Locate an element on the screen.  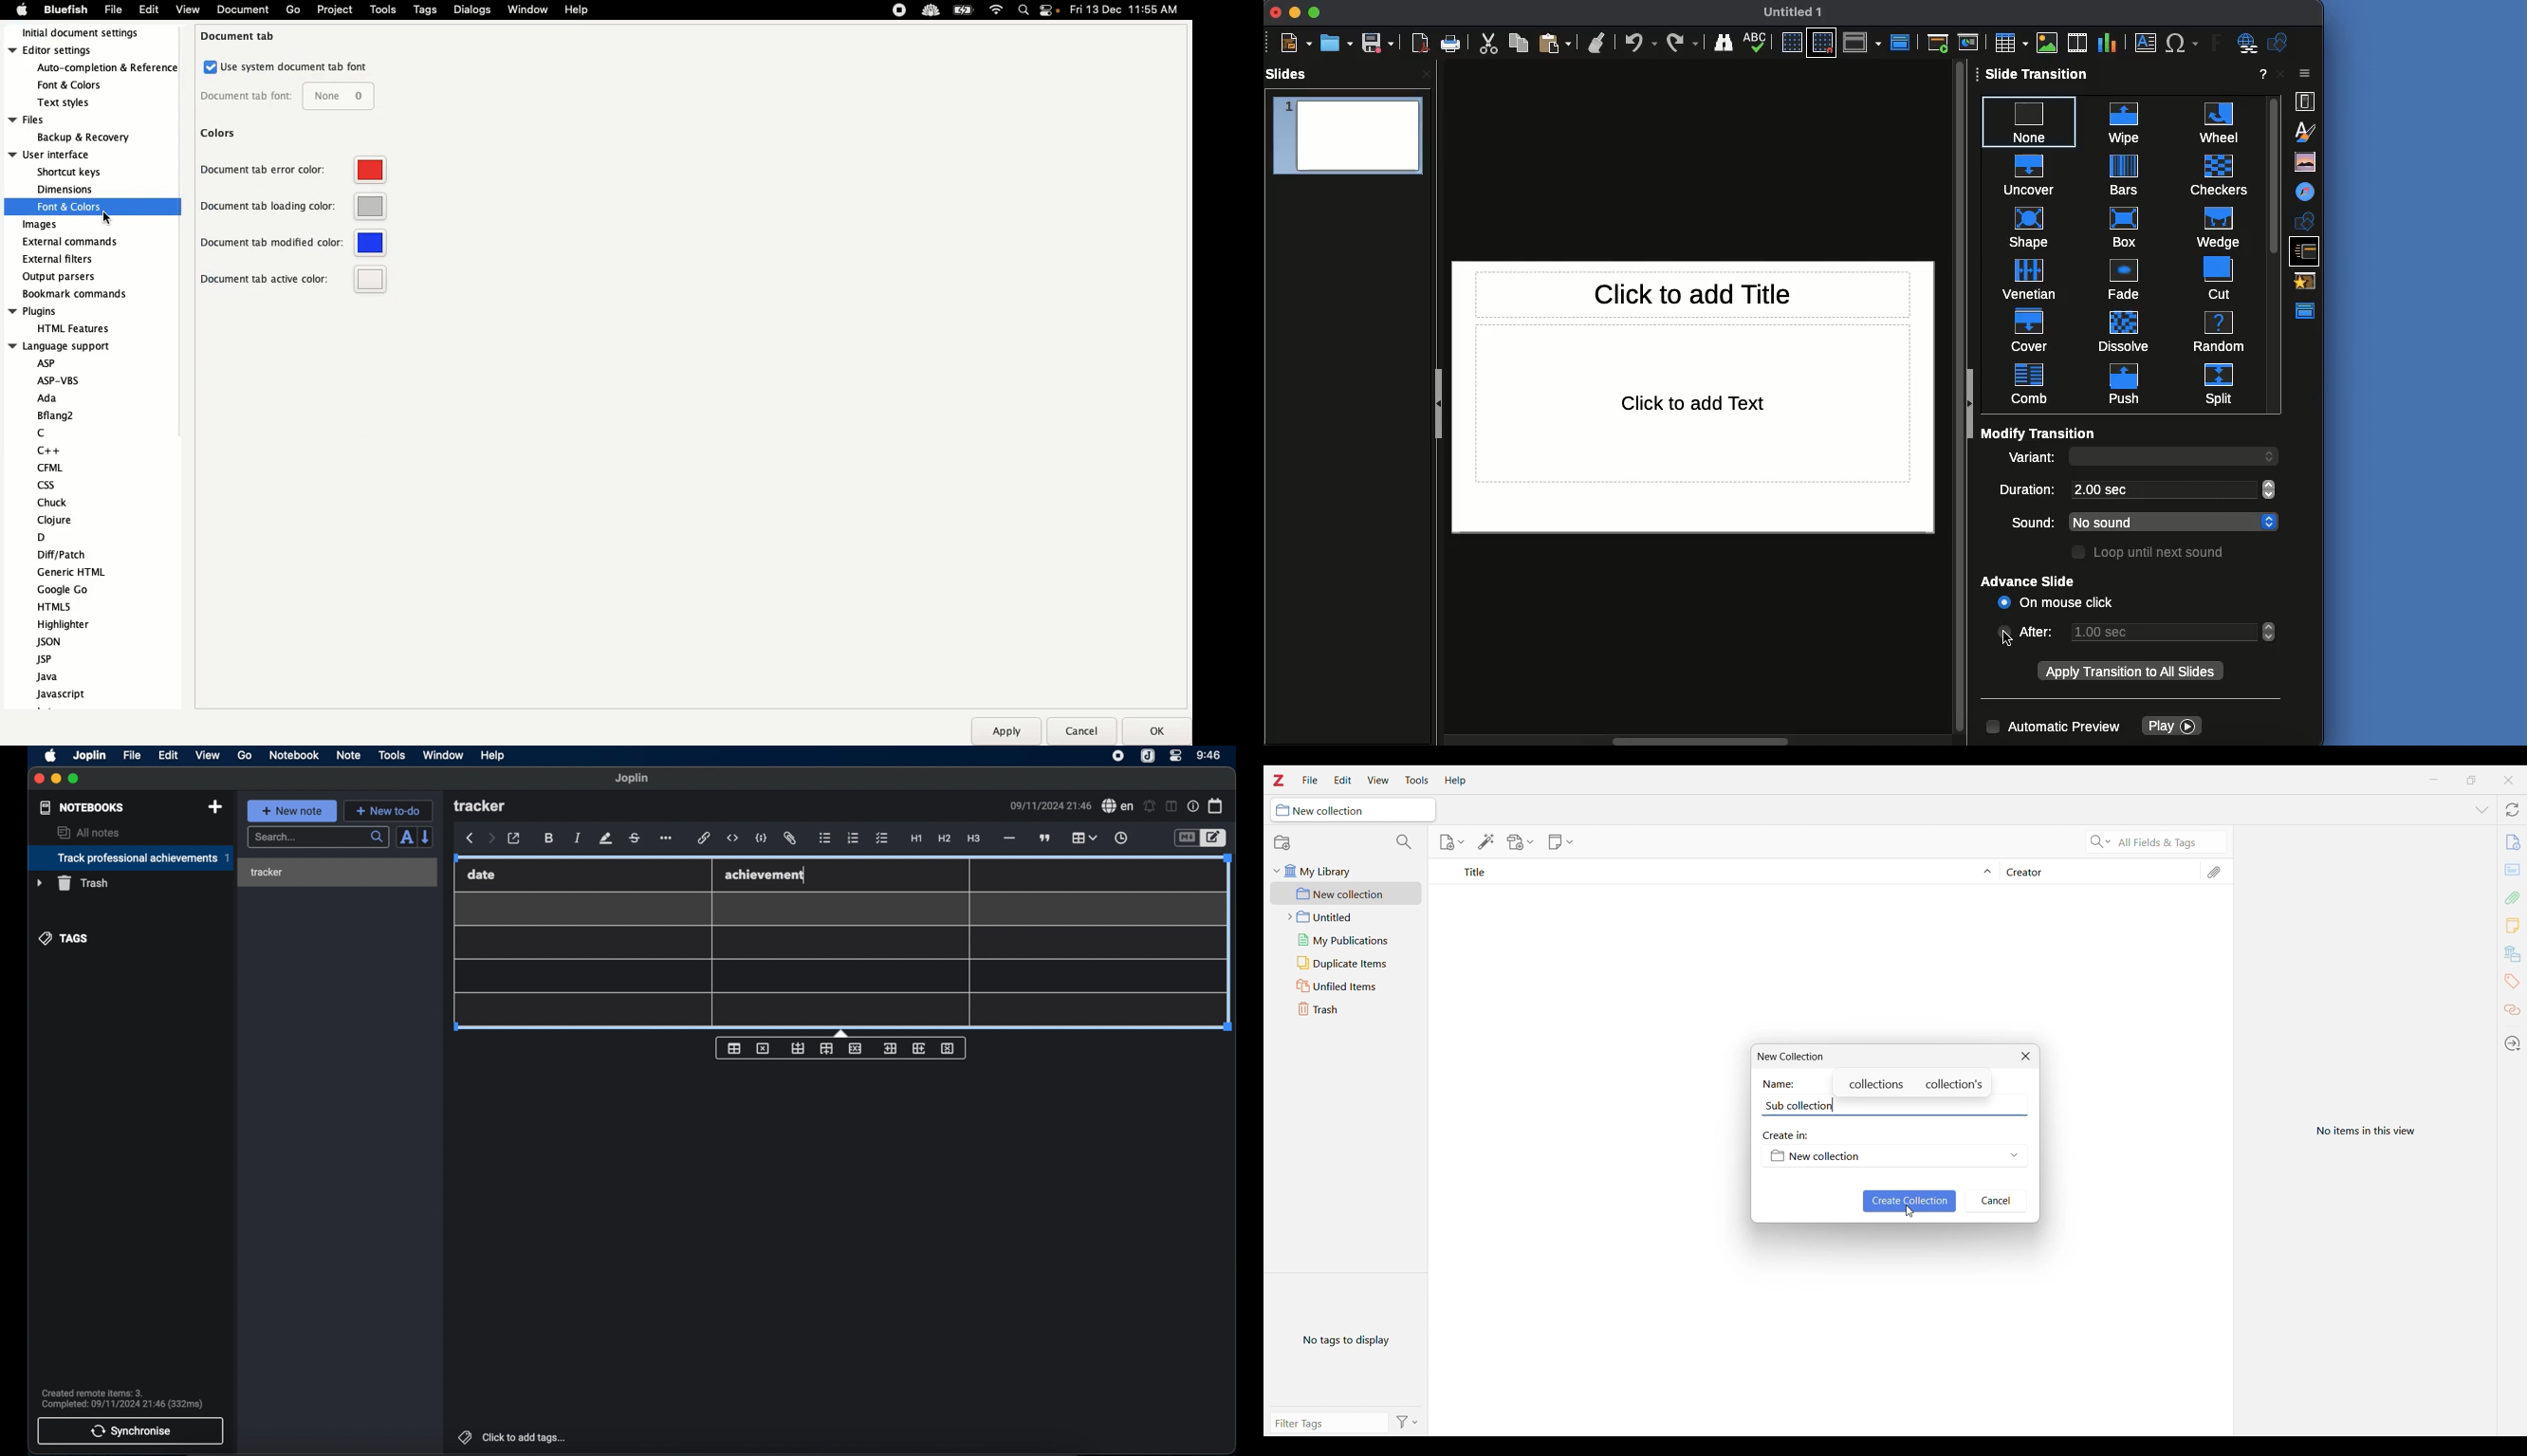
New collection folder is located at coordinates (1346, 894).